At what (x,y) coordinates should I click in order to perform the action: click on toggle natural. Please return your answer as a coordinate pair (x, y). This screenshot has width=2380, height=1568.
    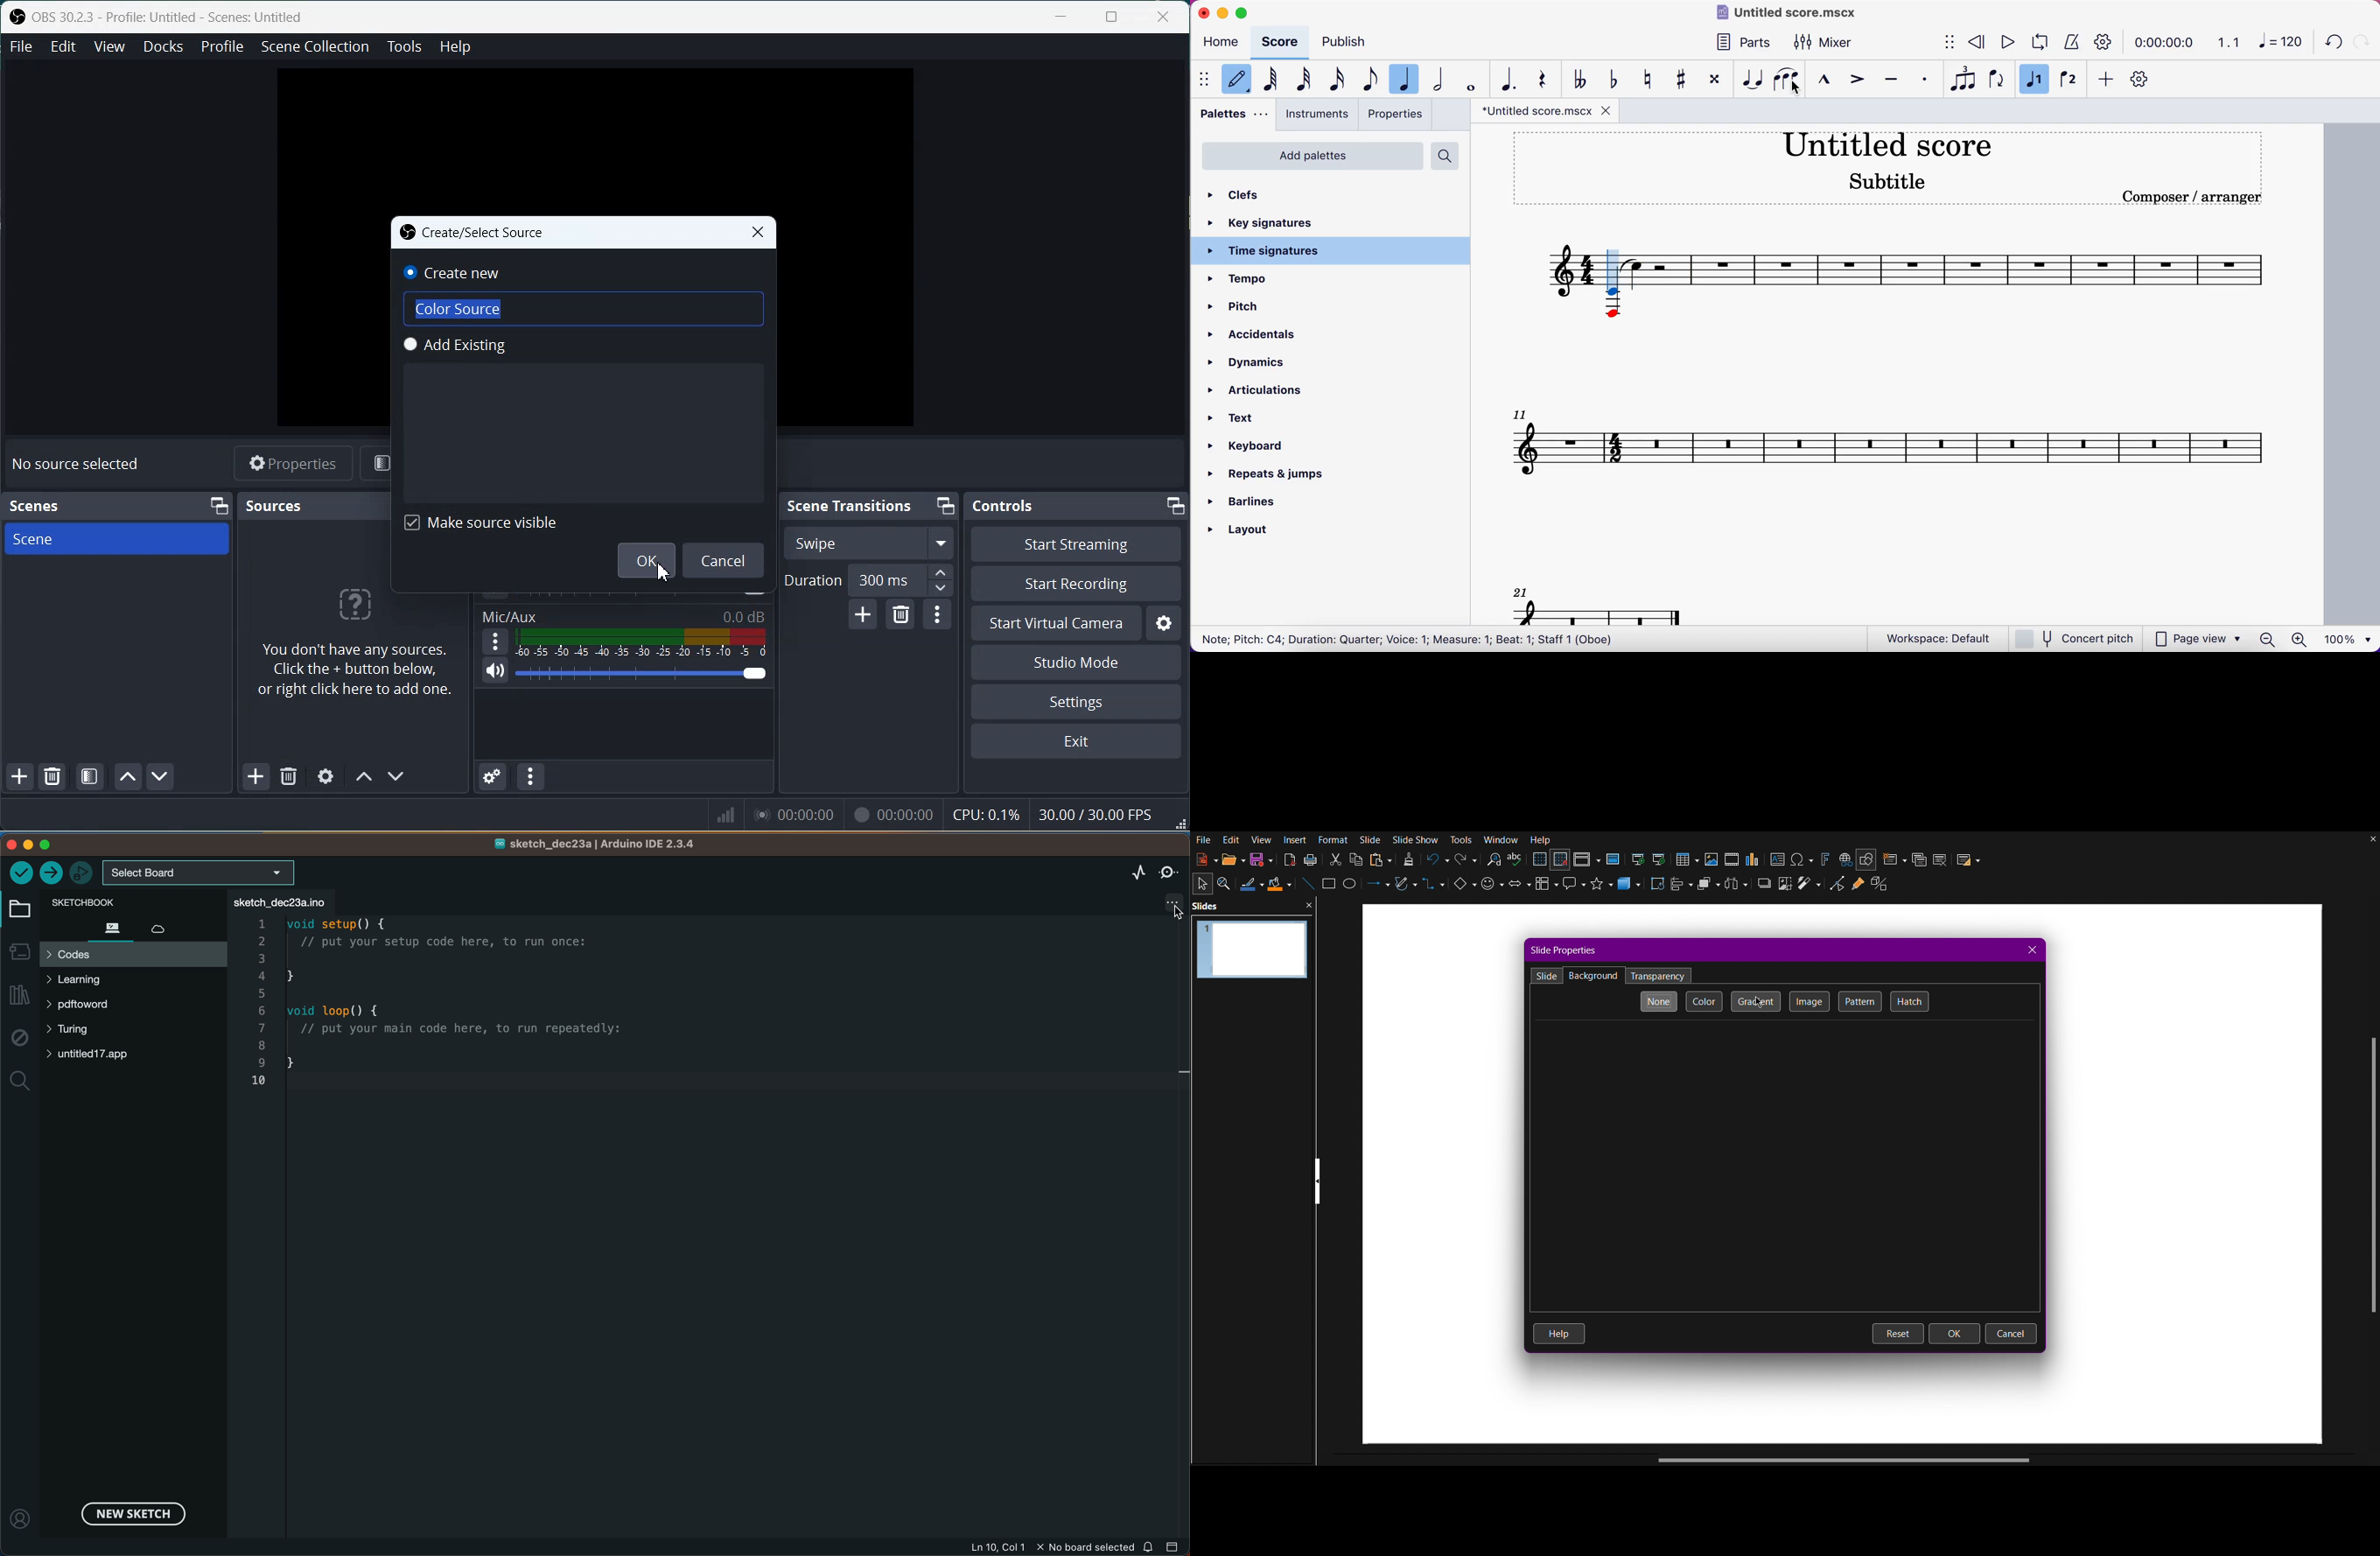
    Looking at the image, I should click on (1649, 80).